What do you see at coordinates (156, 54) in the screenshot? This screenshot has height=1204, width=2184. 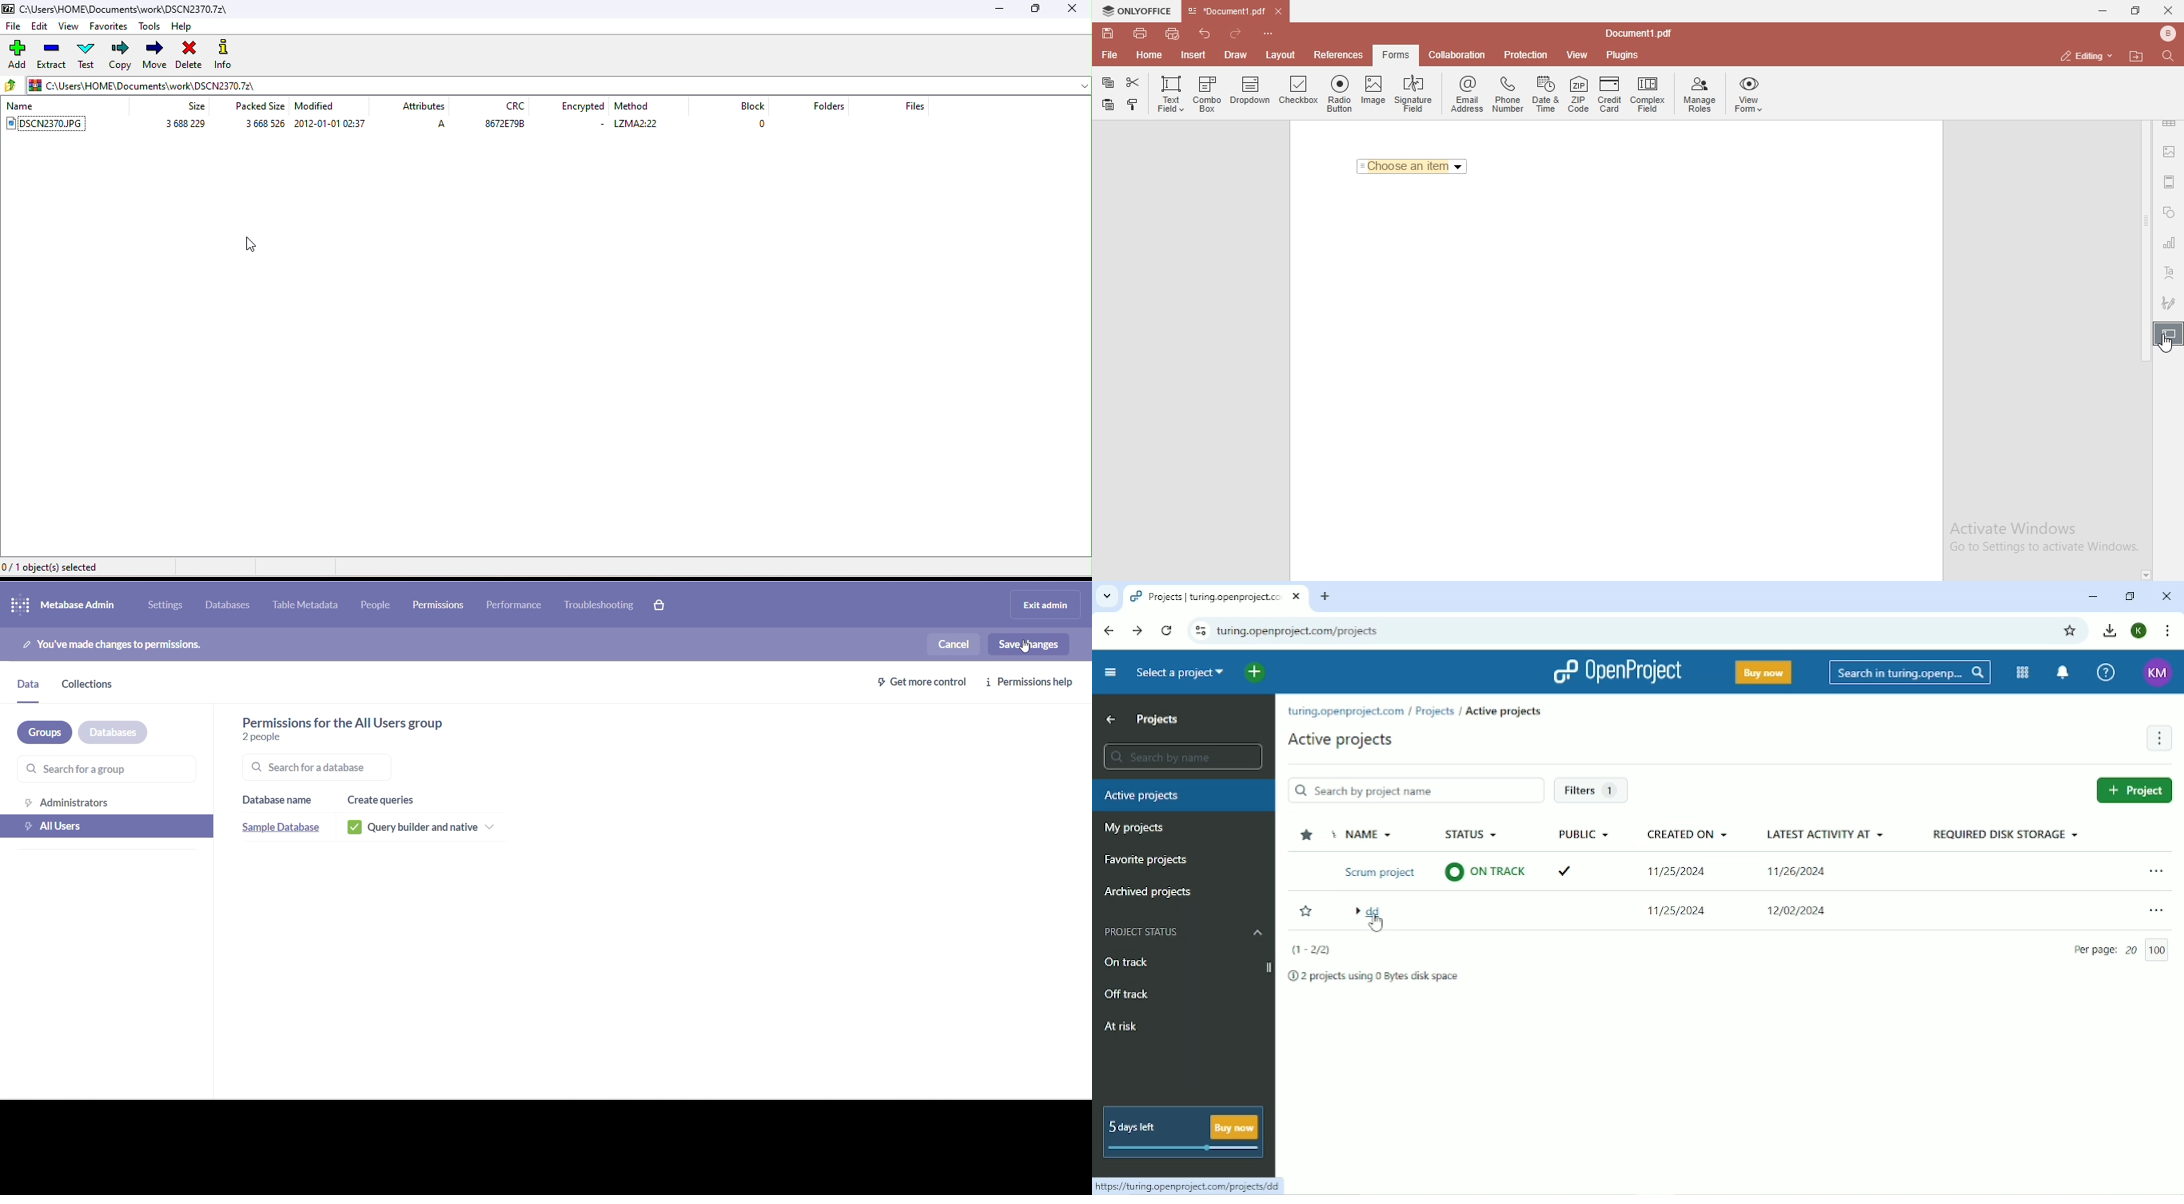 I see `move` at bounding box center [156, 54].